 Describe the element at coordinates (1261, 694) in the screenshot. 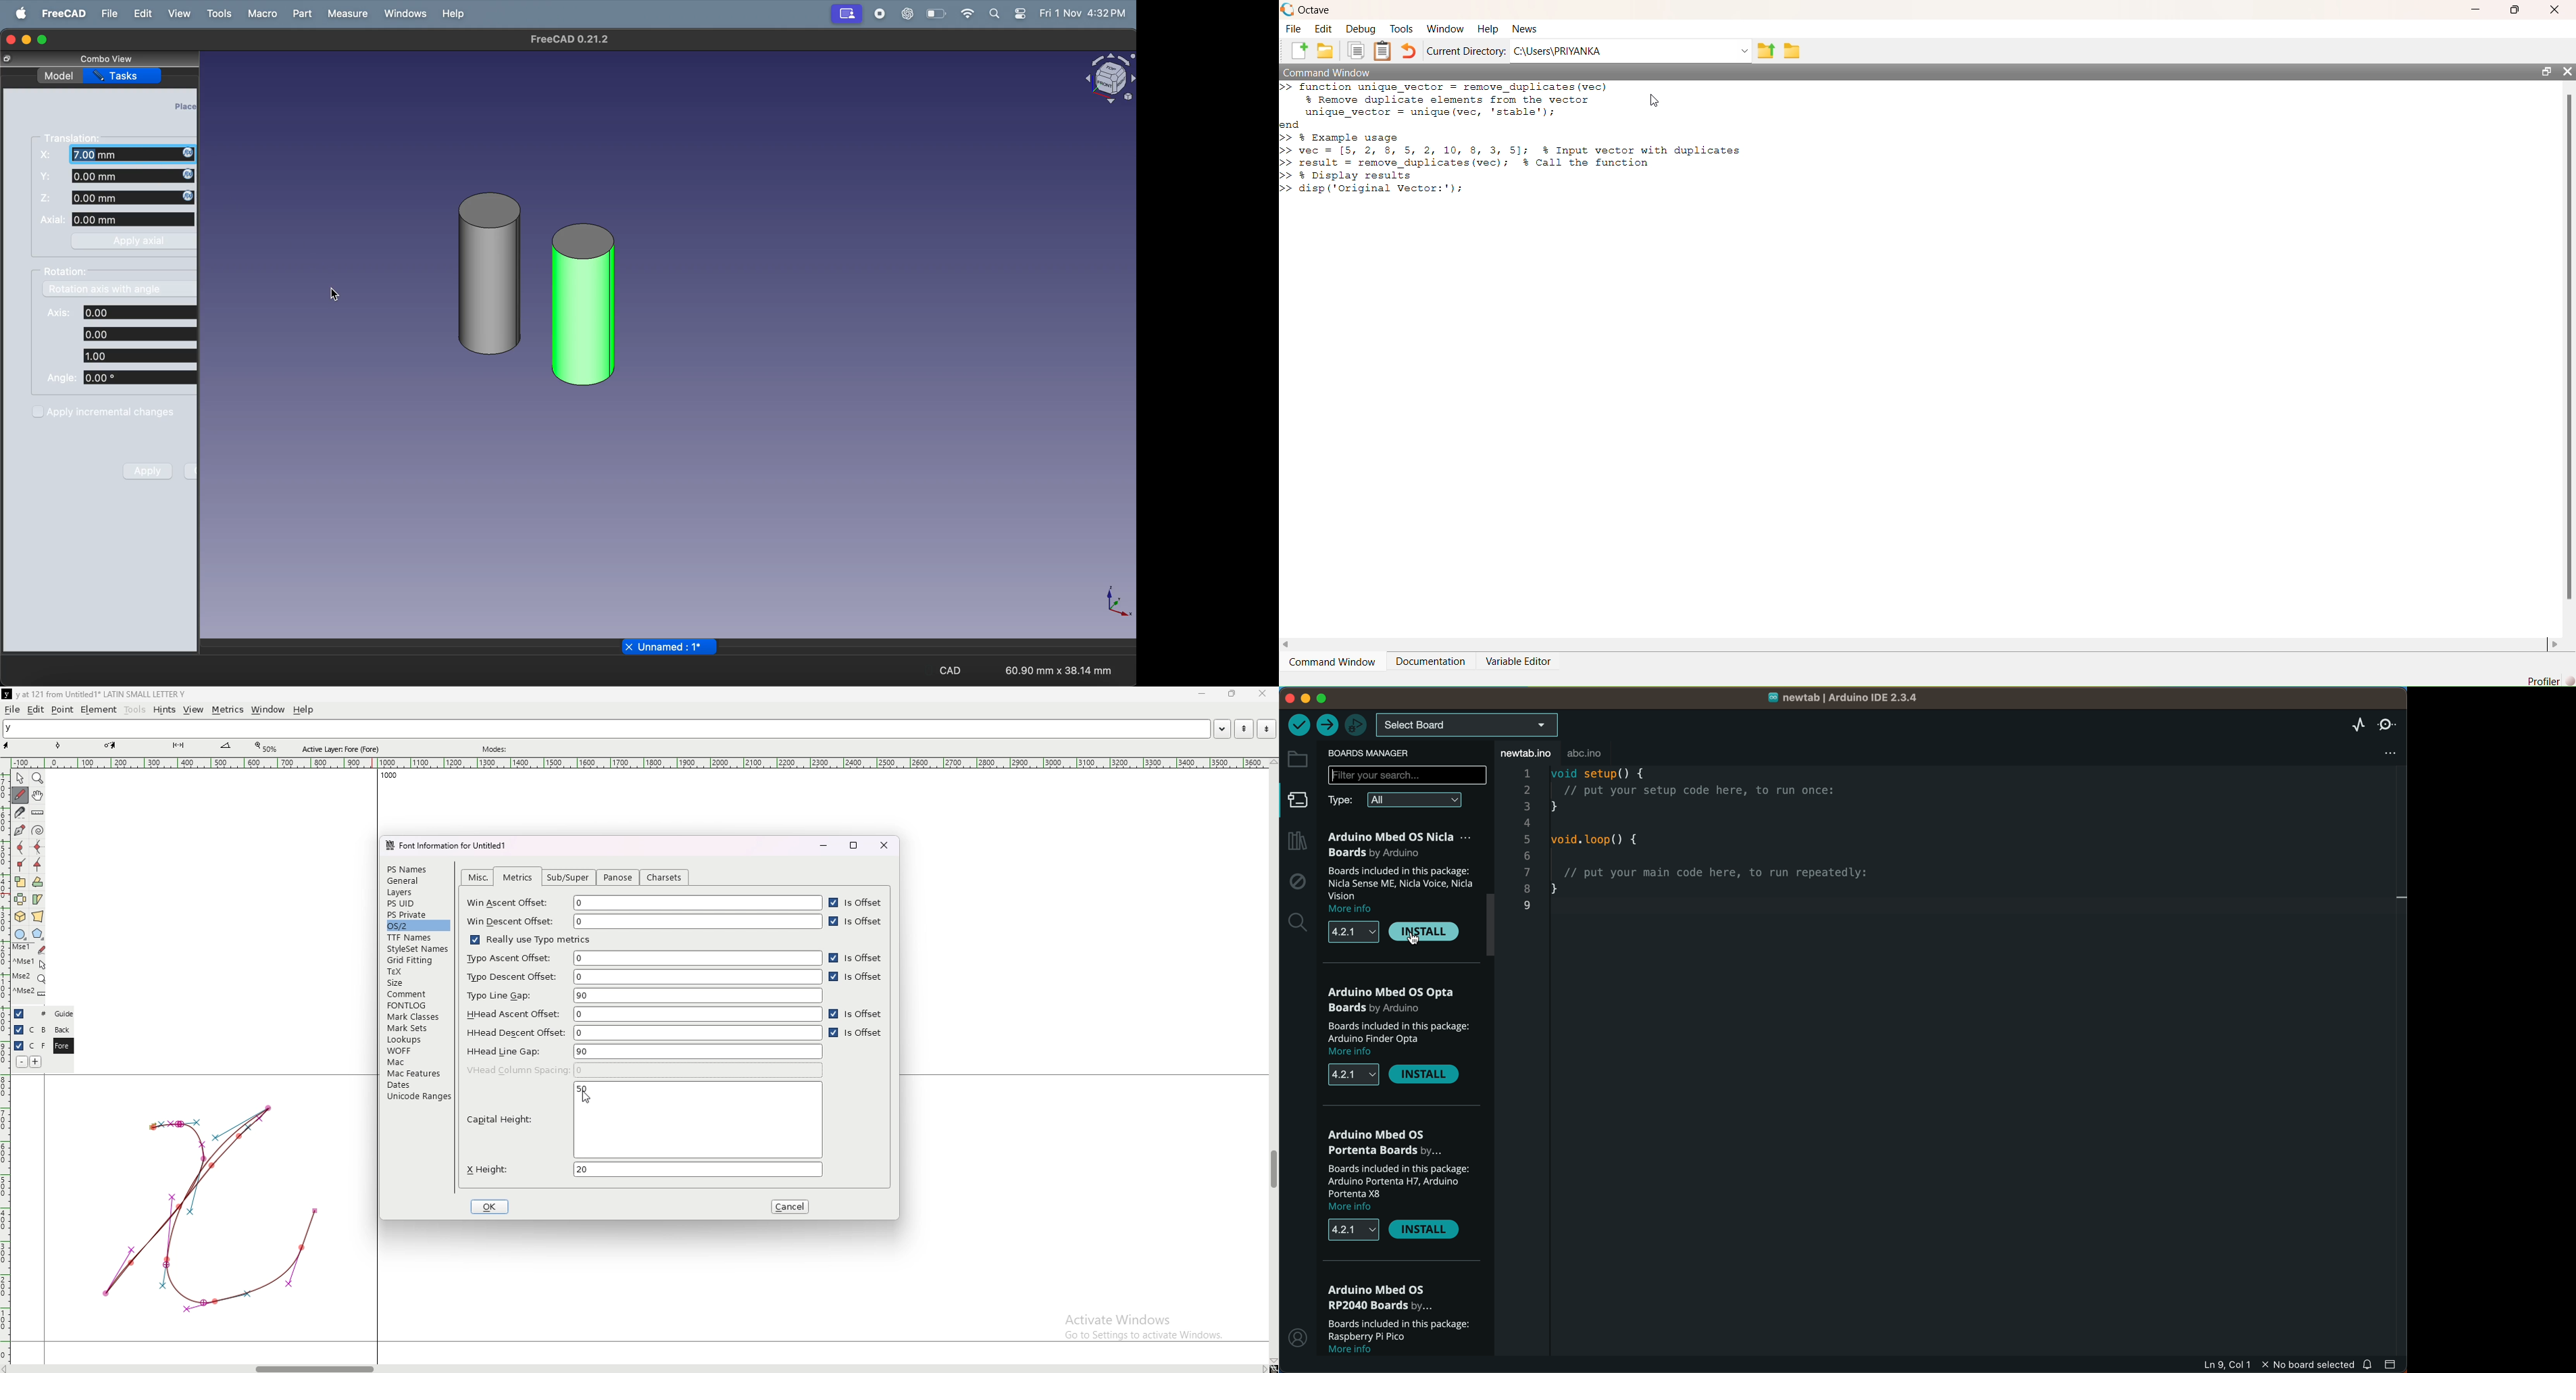

I see `close` at that location.